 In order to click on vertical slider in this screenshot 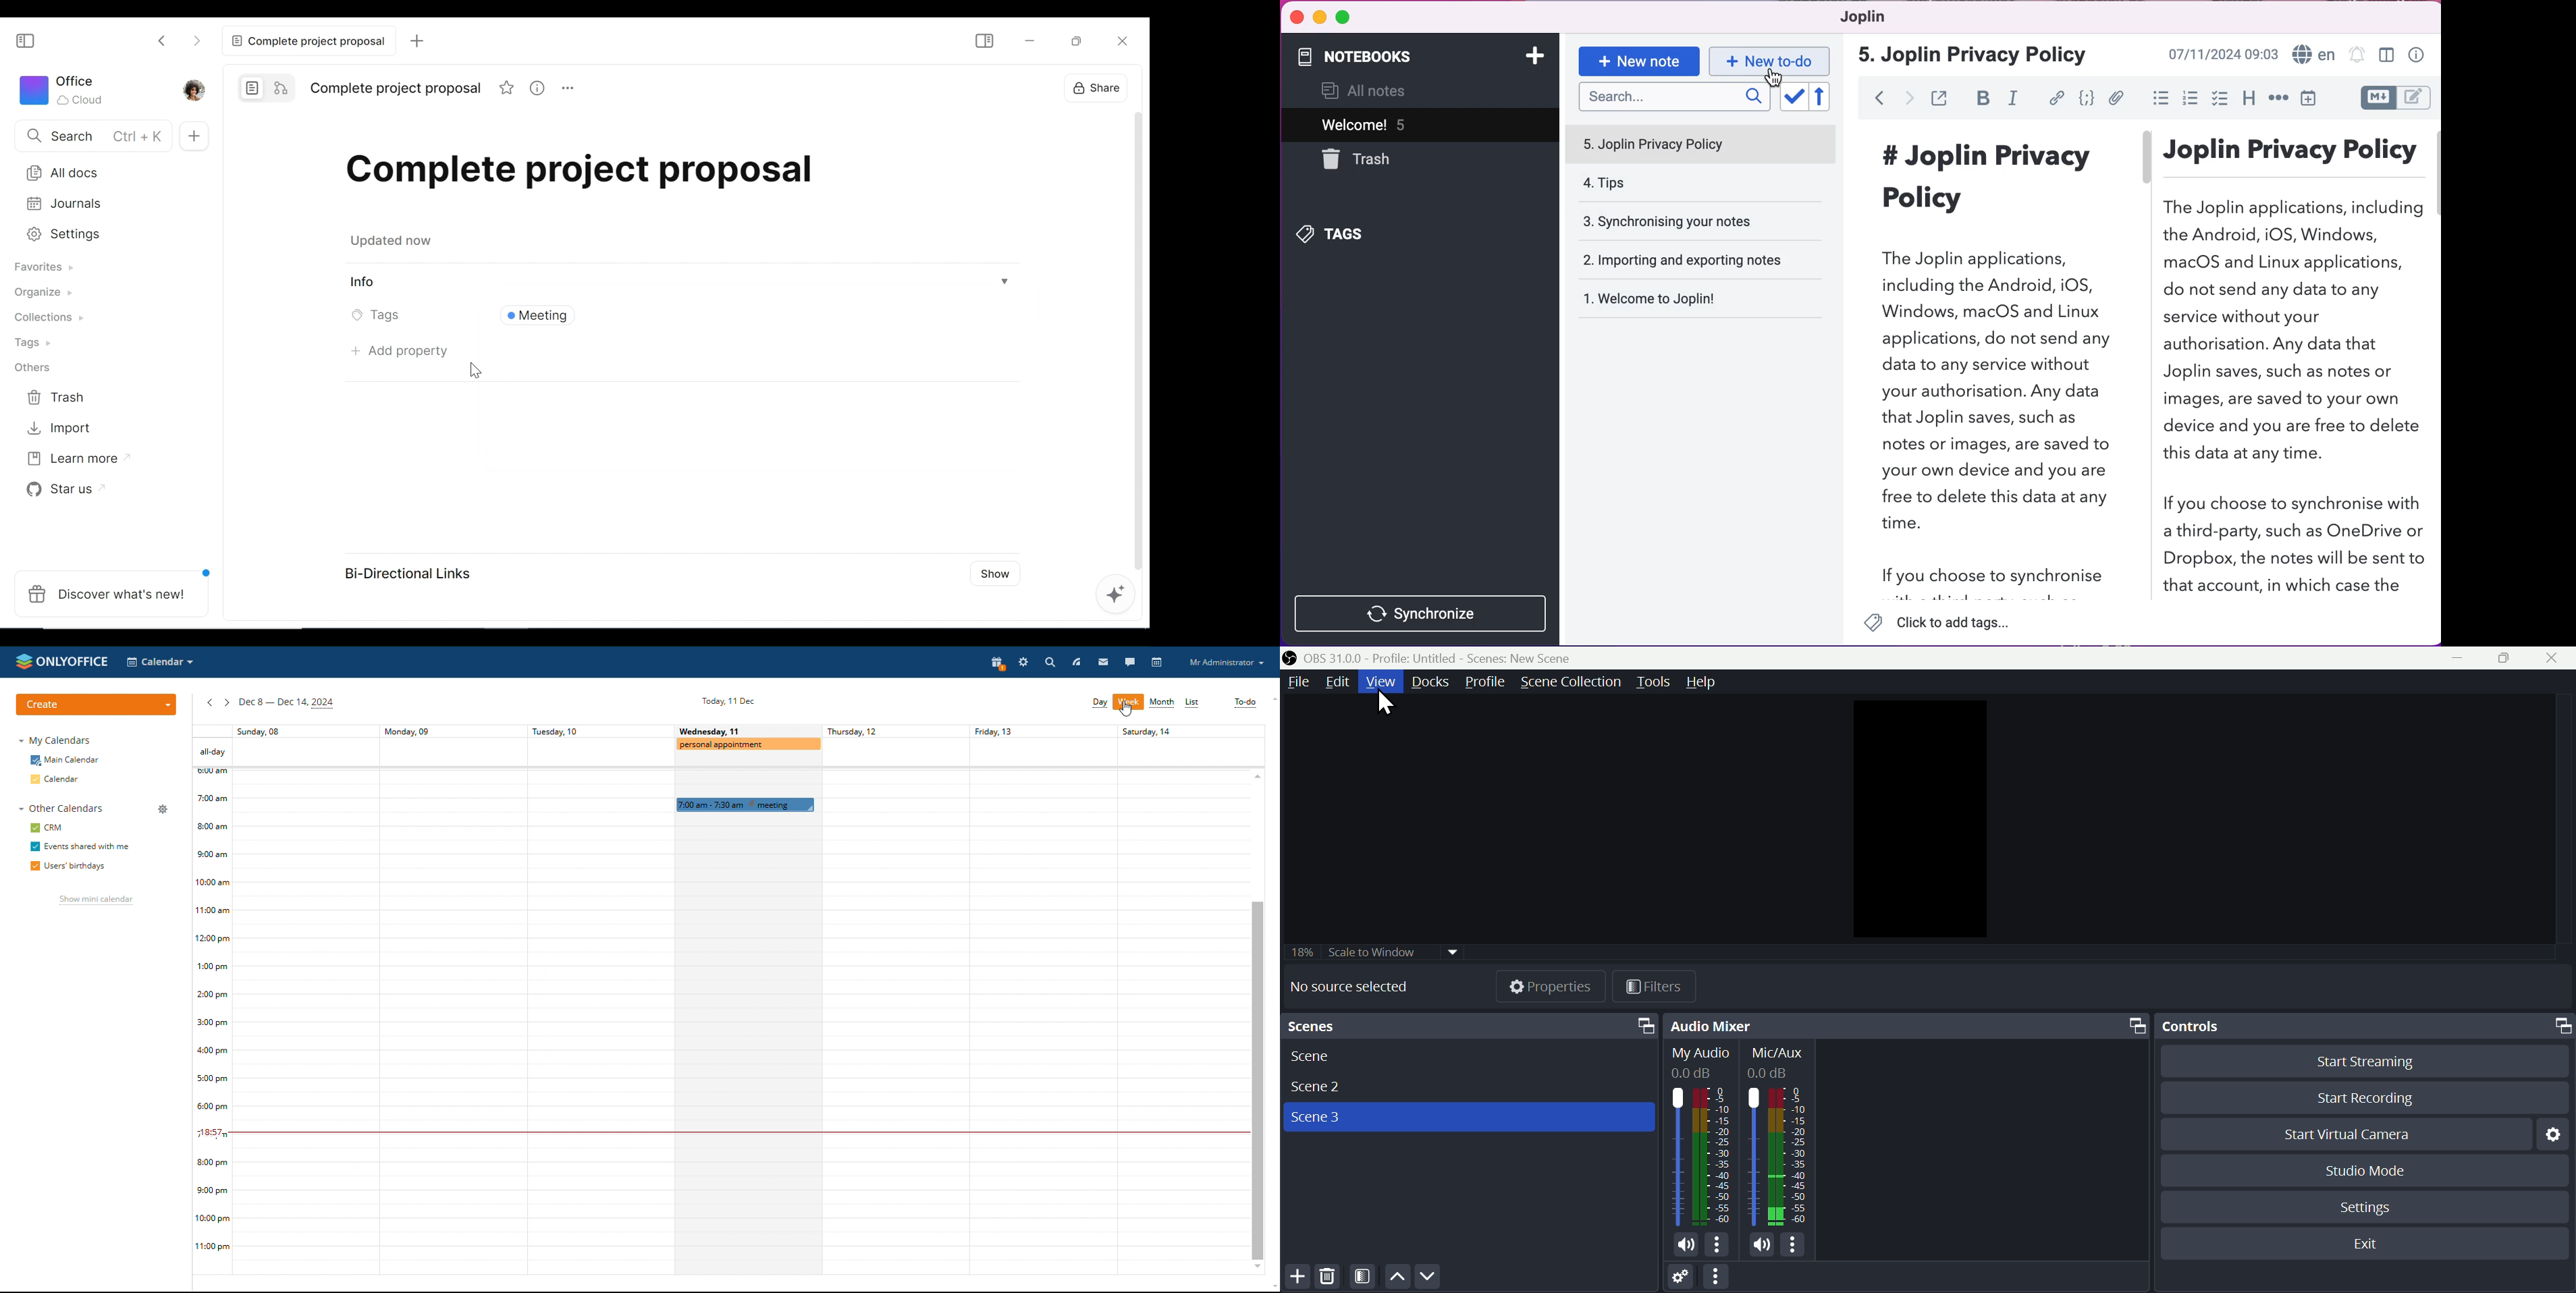, I will do `click(2147, 167)`.